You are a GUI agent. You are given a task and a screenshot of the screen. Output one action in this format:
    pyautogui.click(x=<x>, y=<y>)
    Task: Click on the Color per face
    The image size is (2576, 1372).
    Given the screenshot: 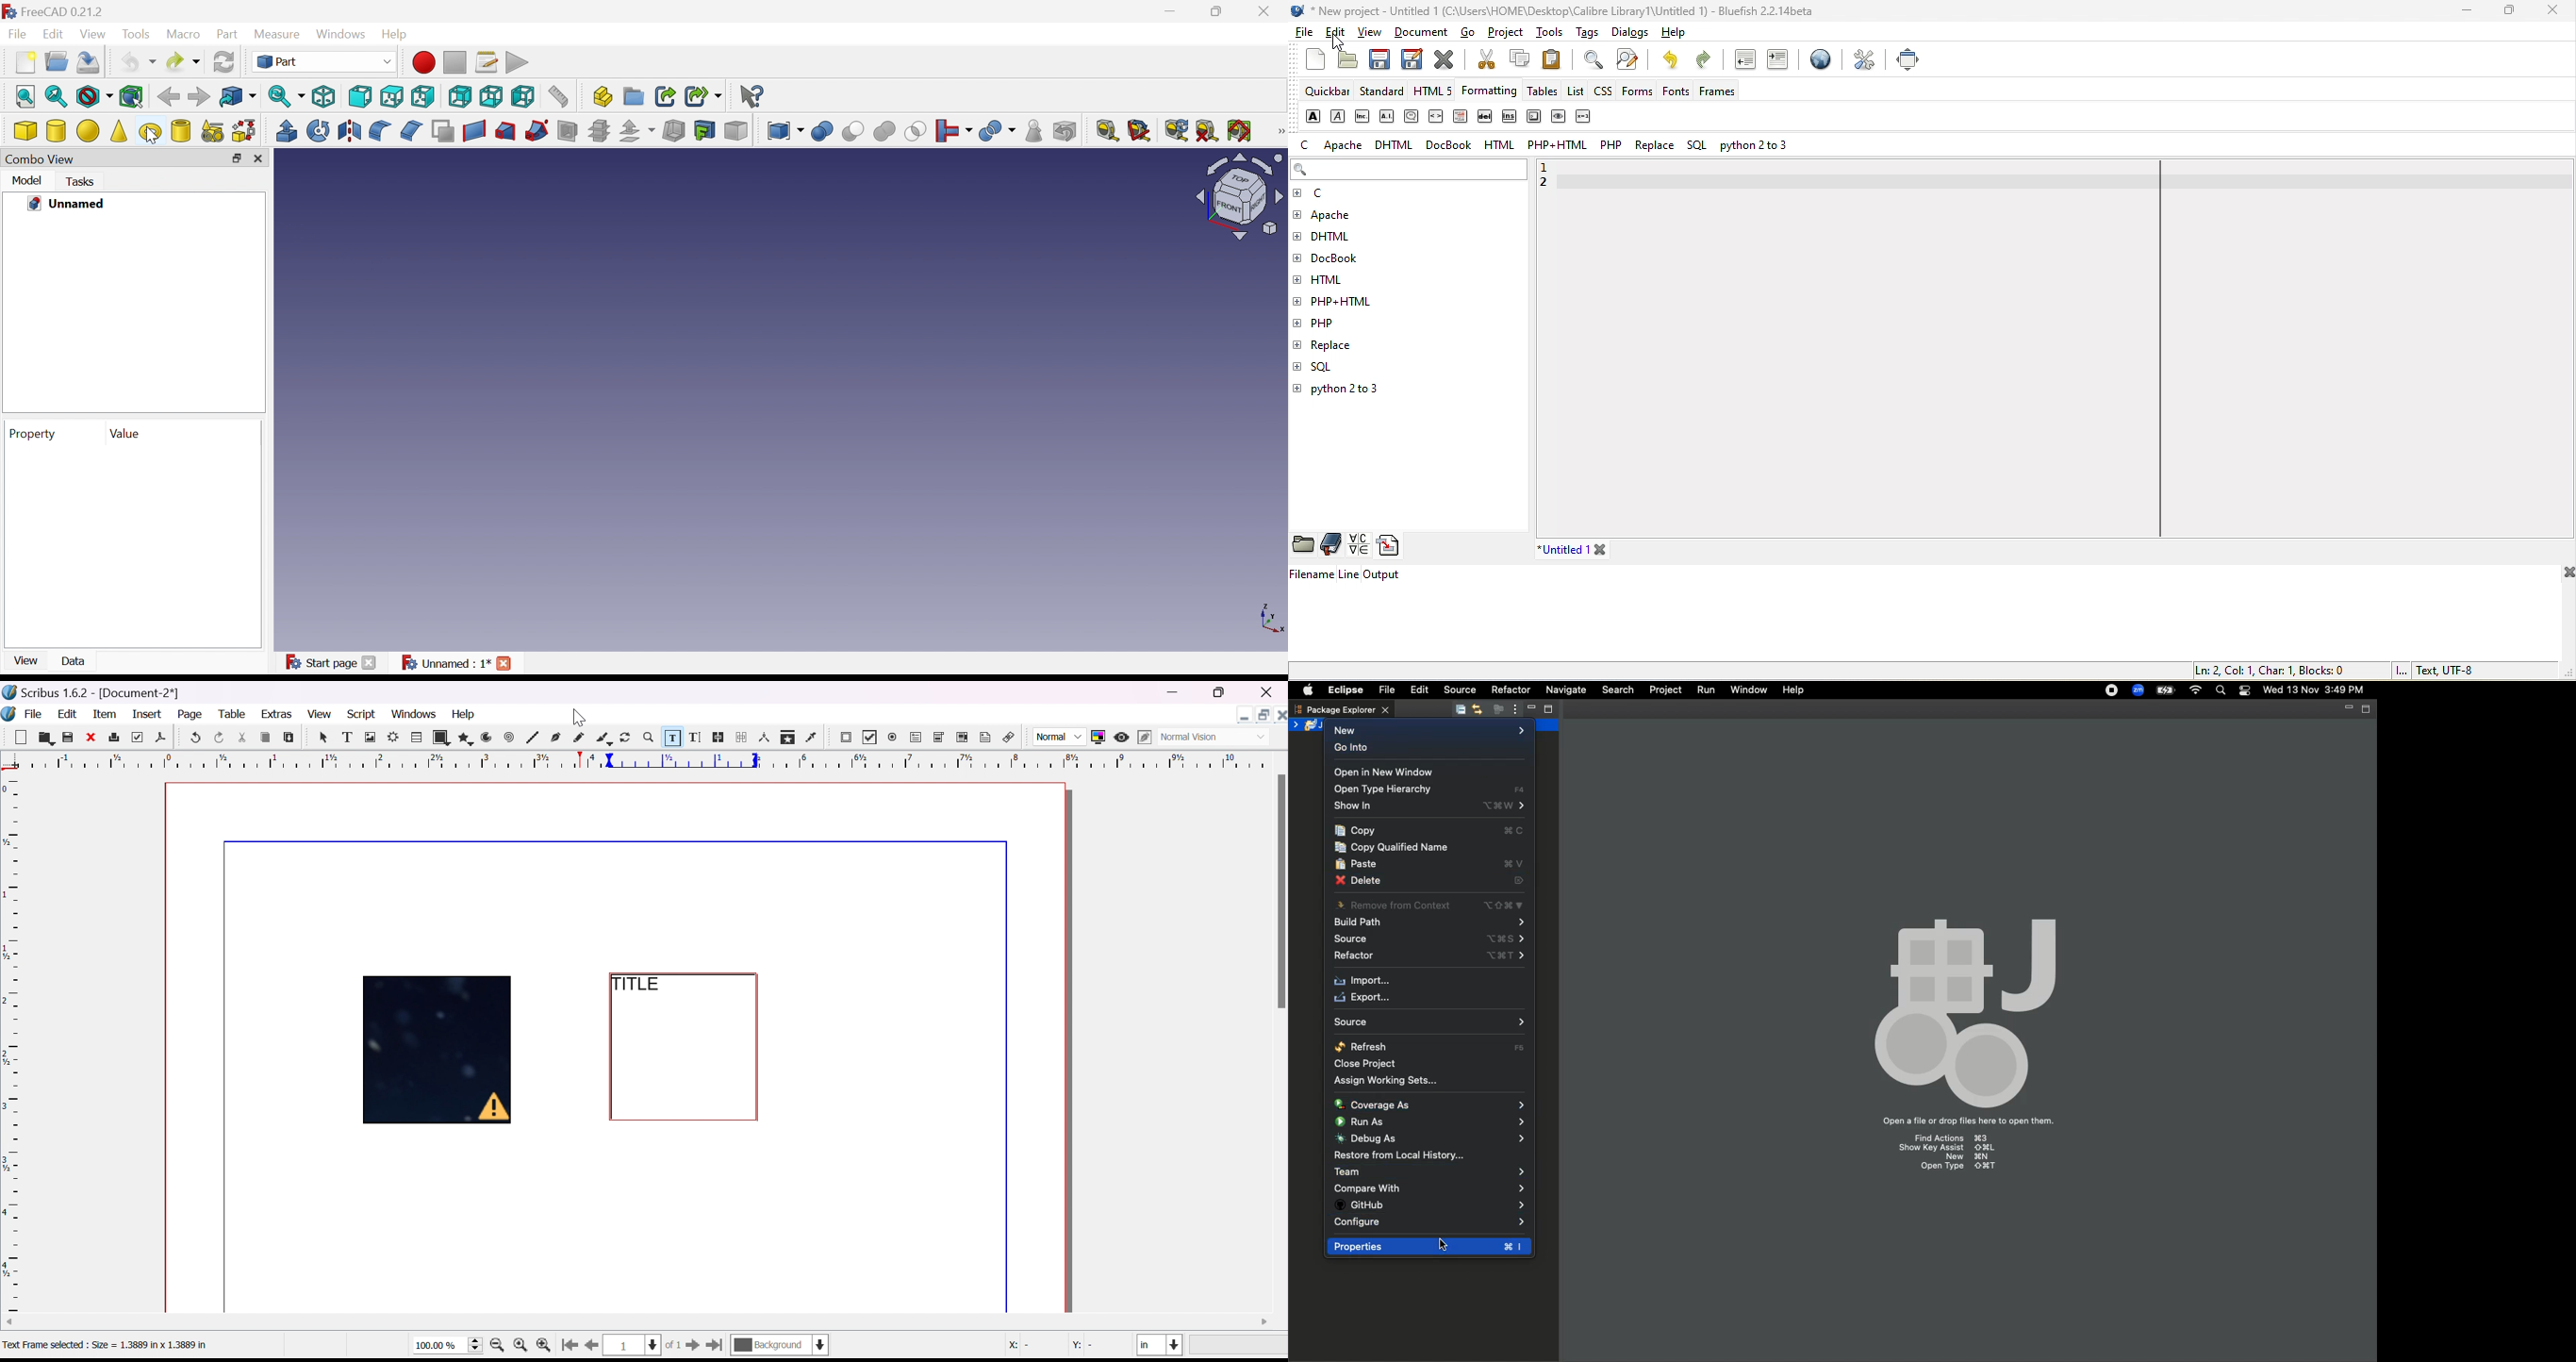 What is the action you would take?
    pyautogui.click(x=737, y=132)
    